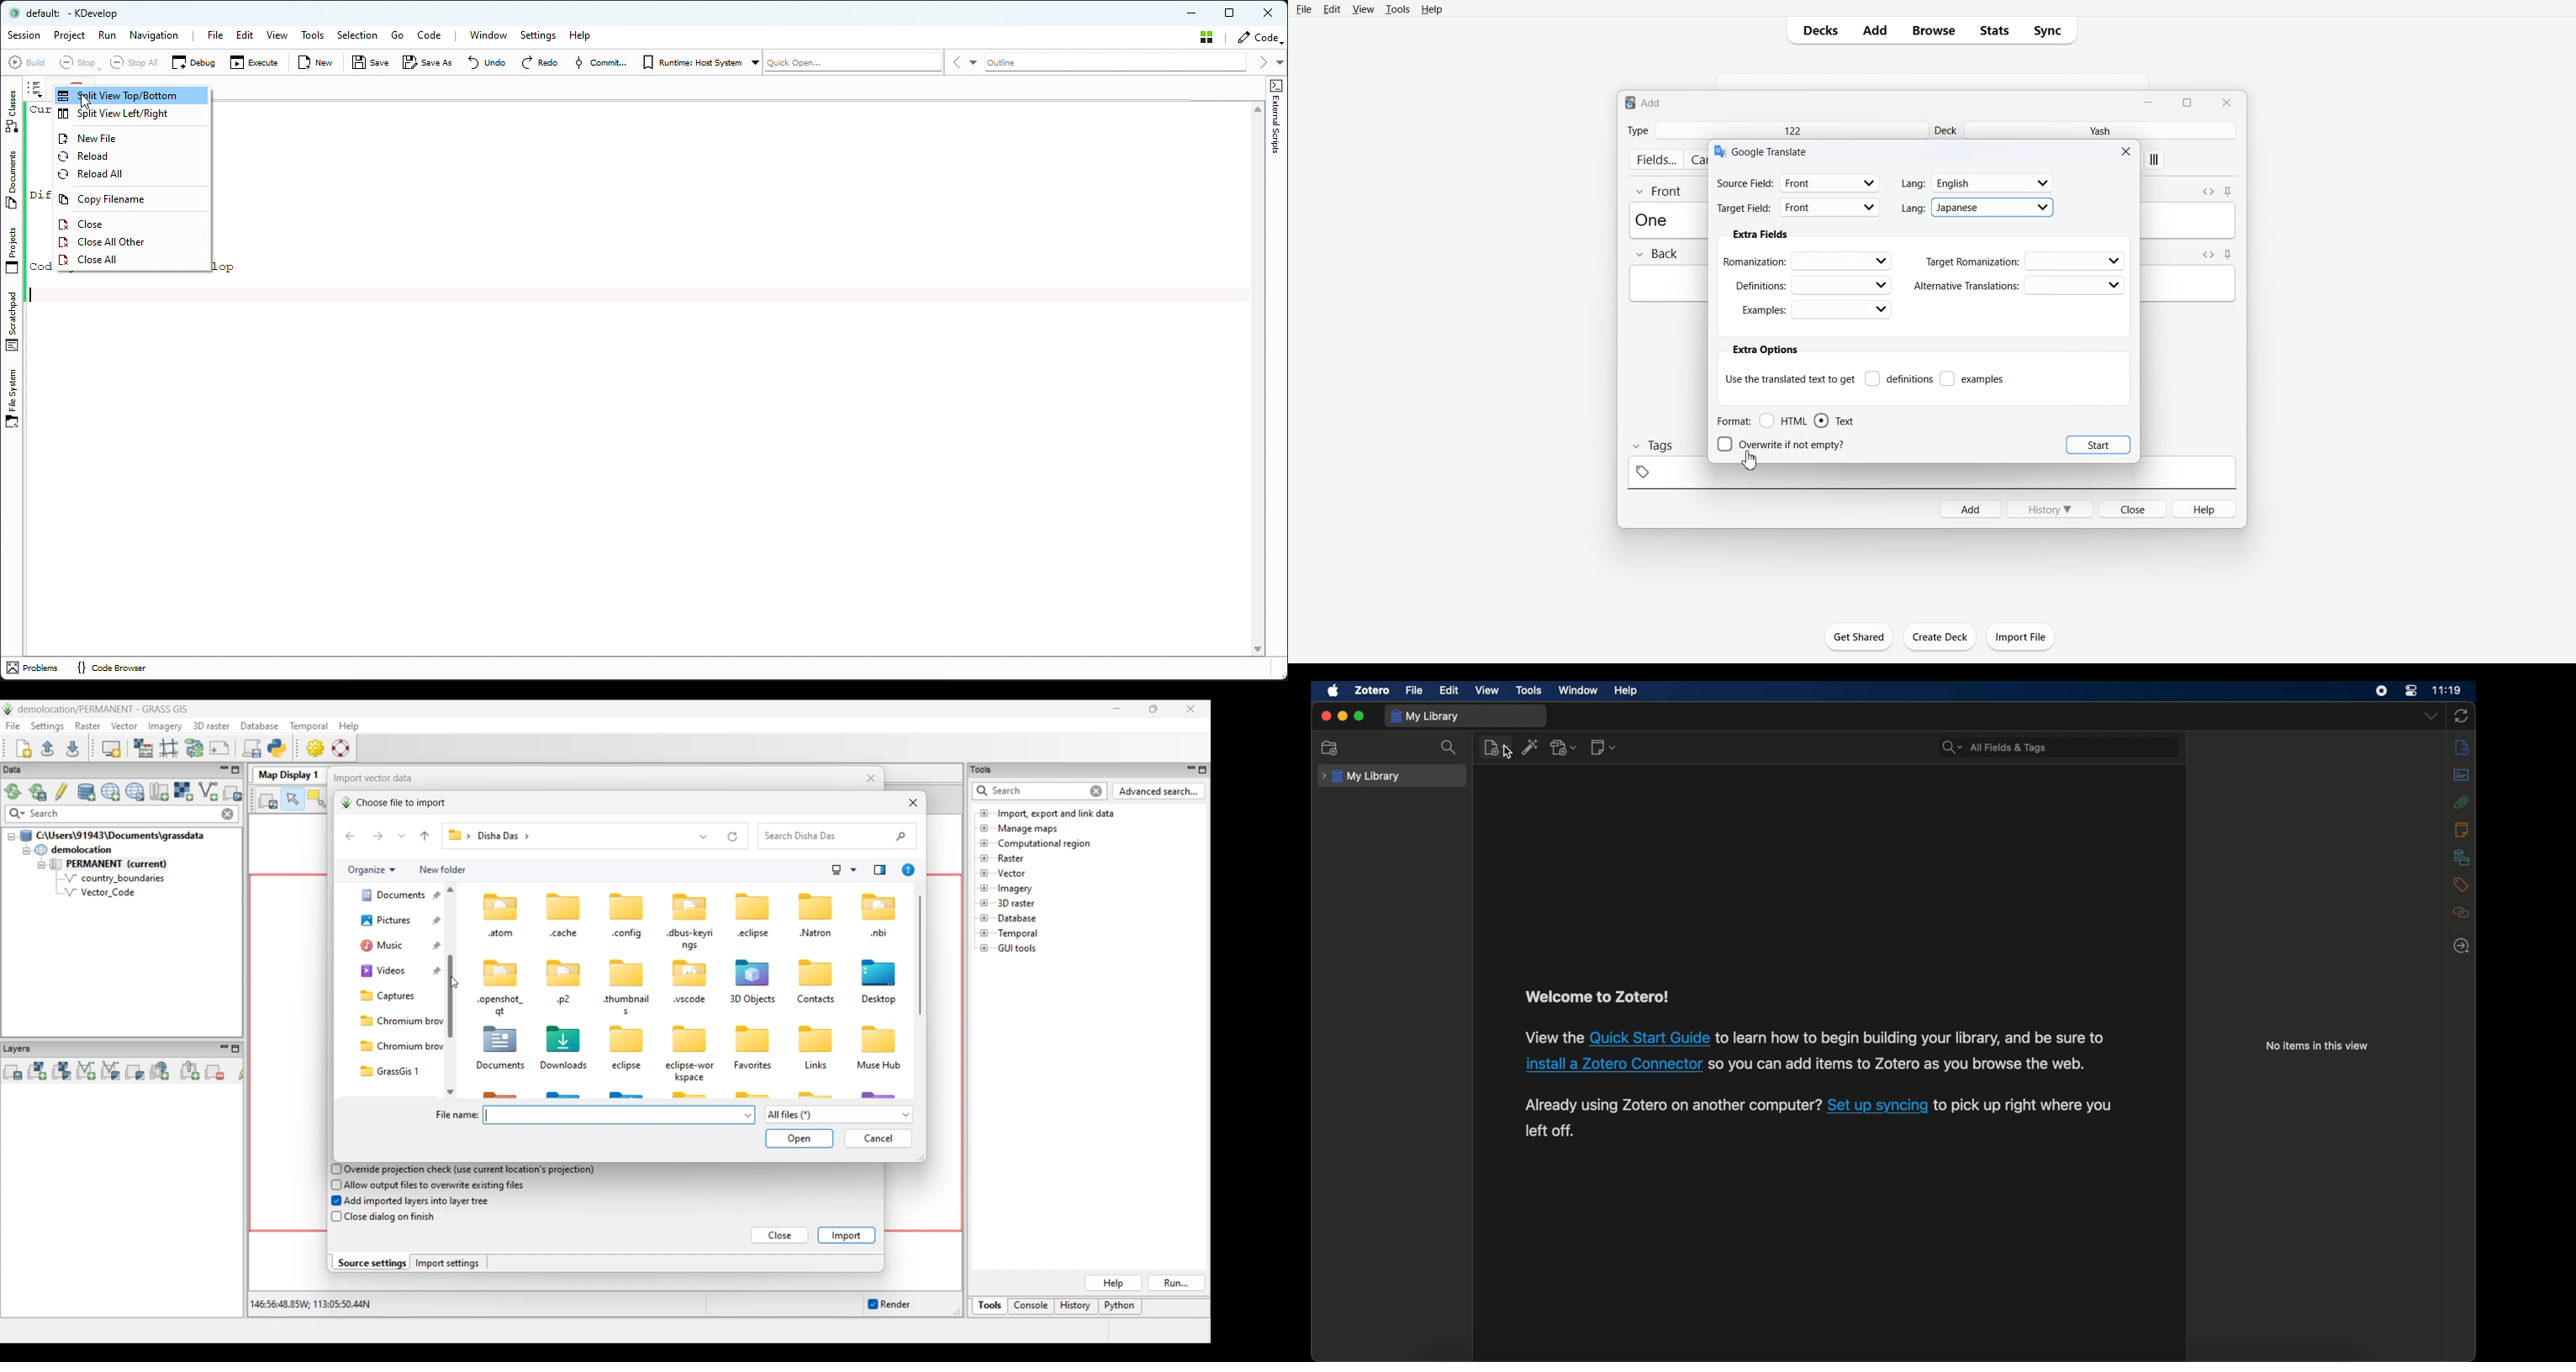  I want to click on time, so click(2446, 690).